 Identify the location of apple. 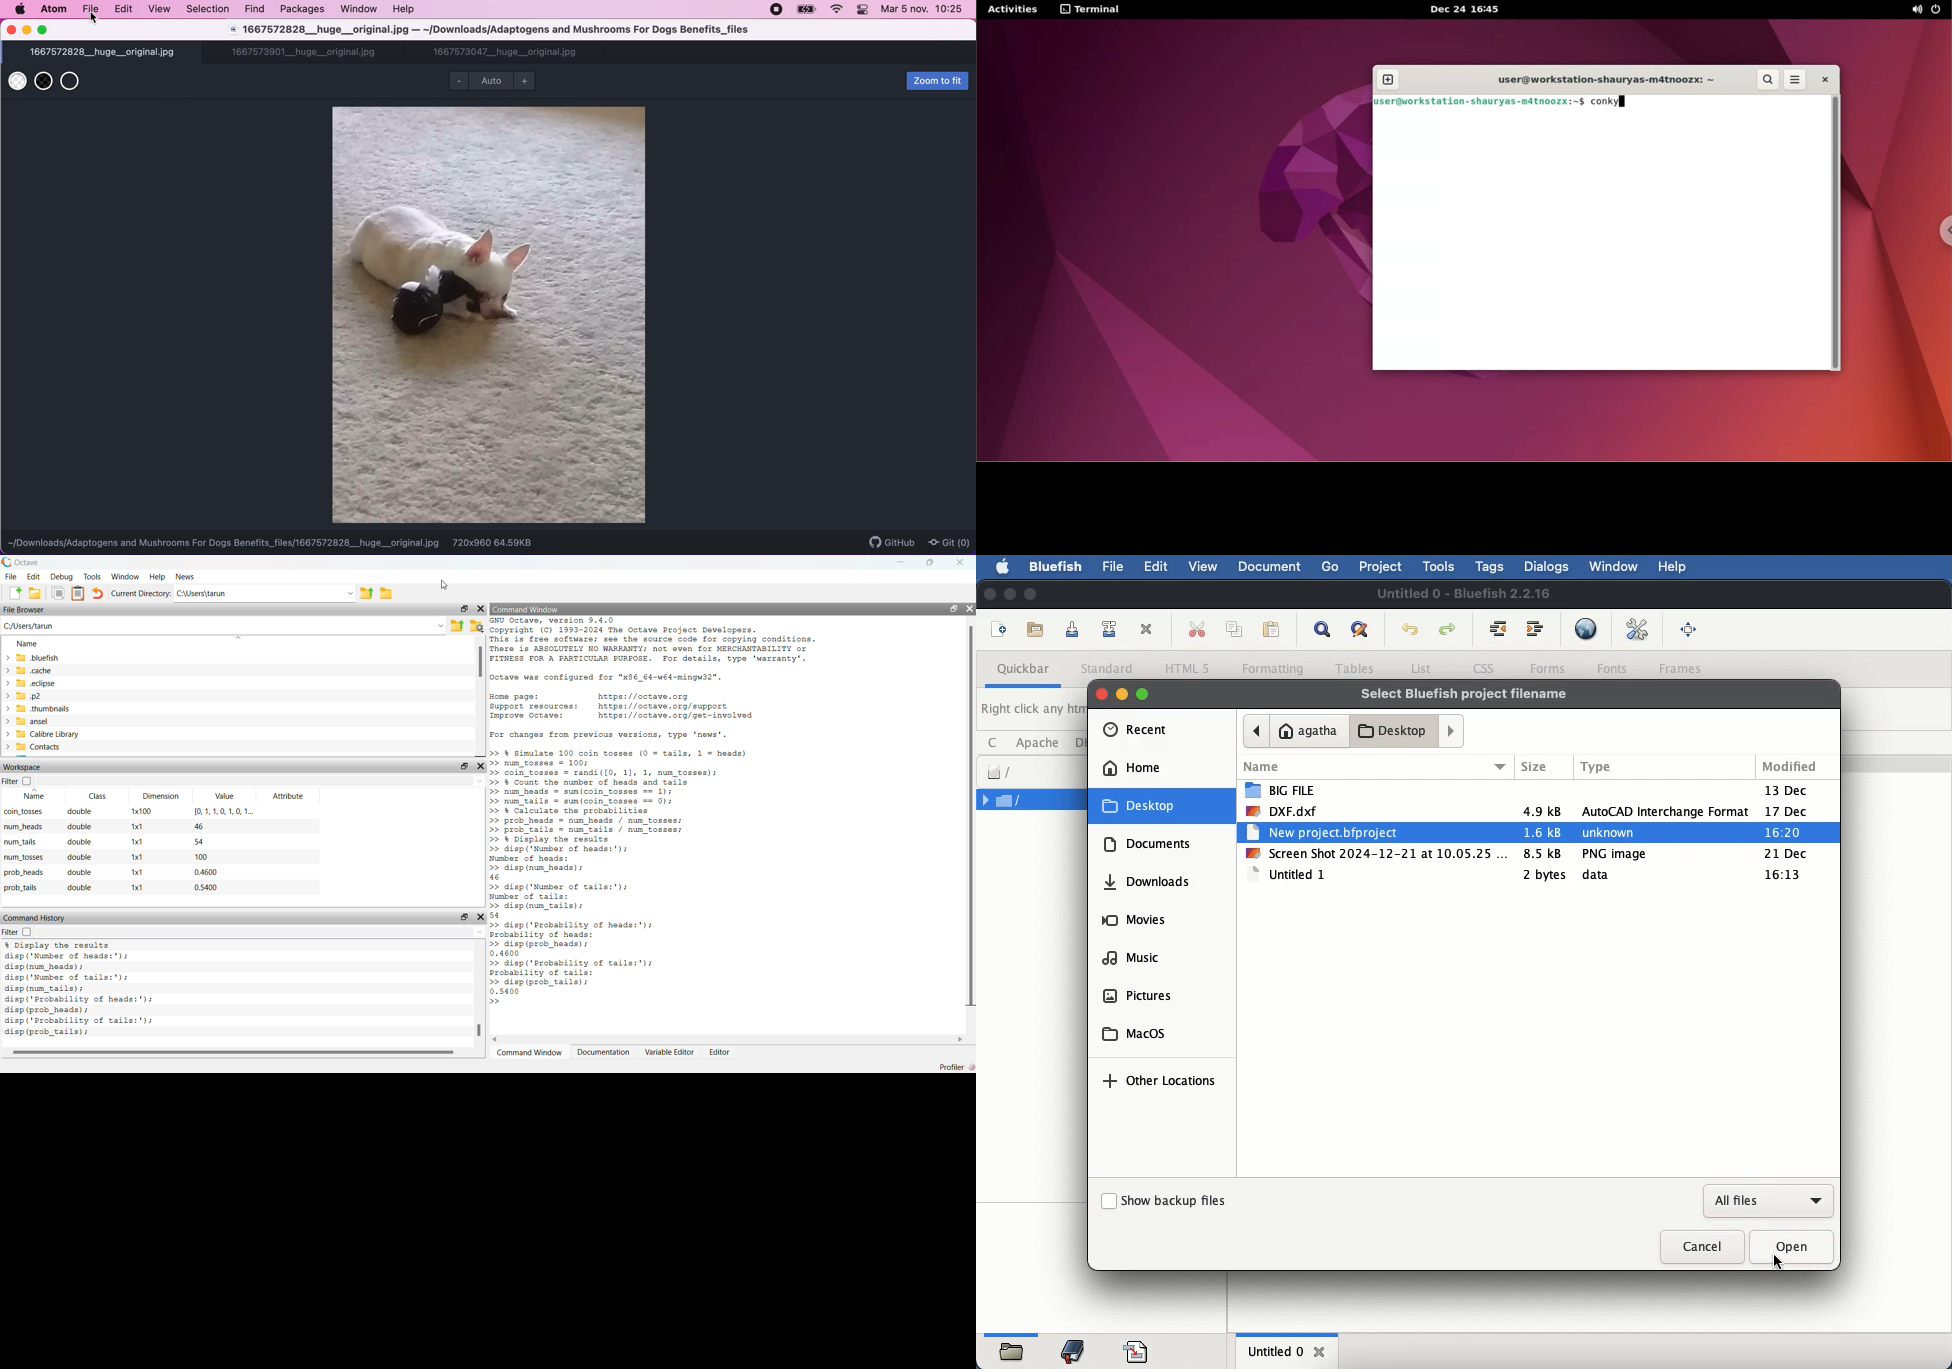
(1005, 567).